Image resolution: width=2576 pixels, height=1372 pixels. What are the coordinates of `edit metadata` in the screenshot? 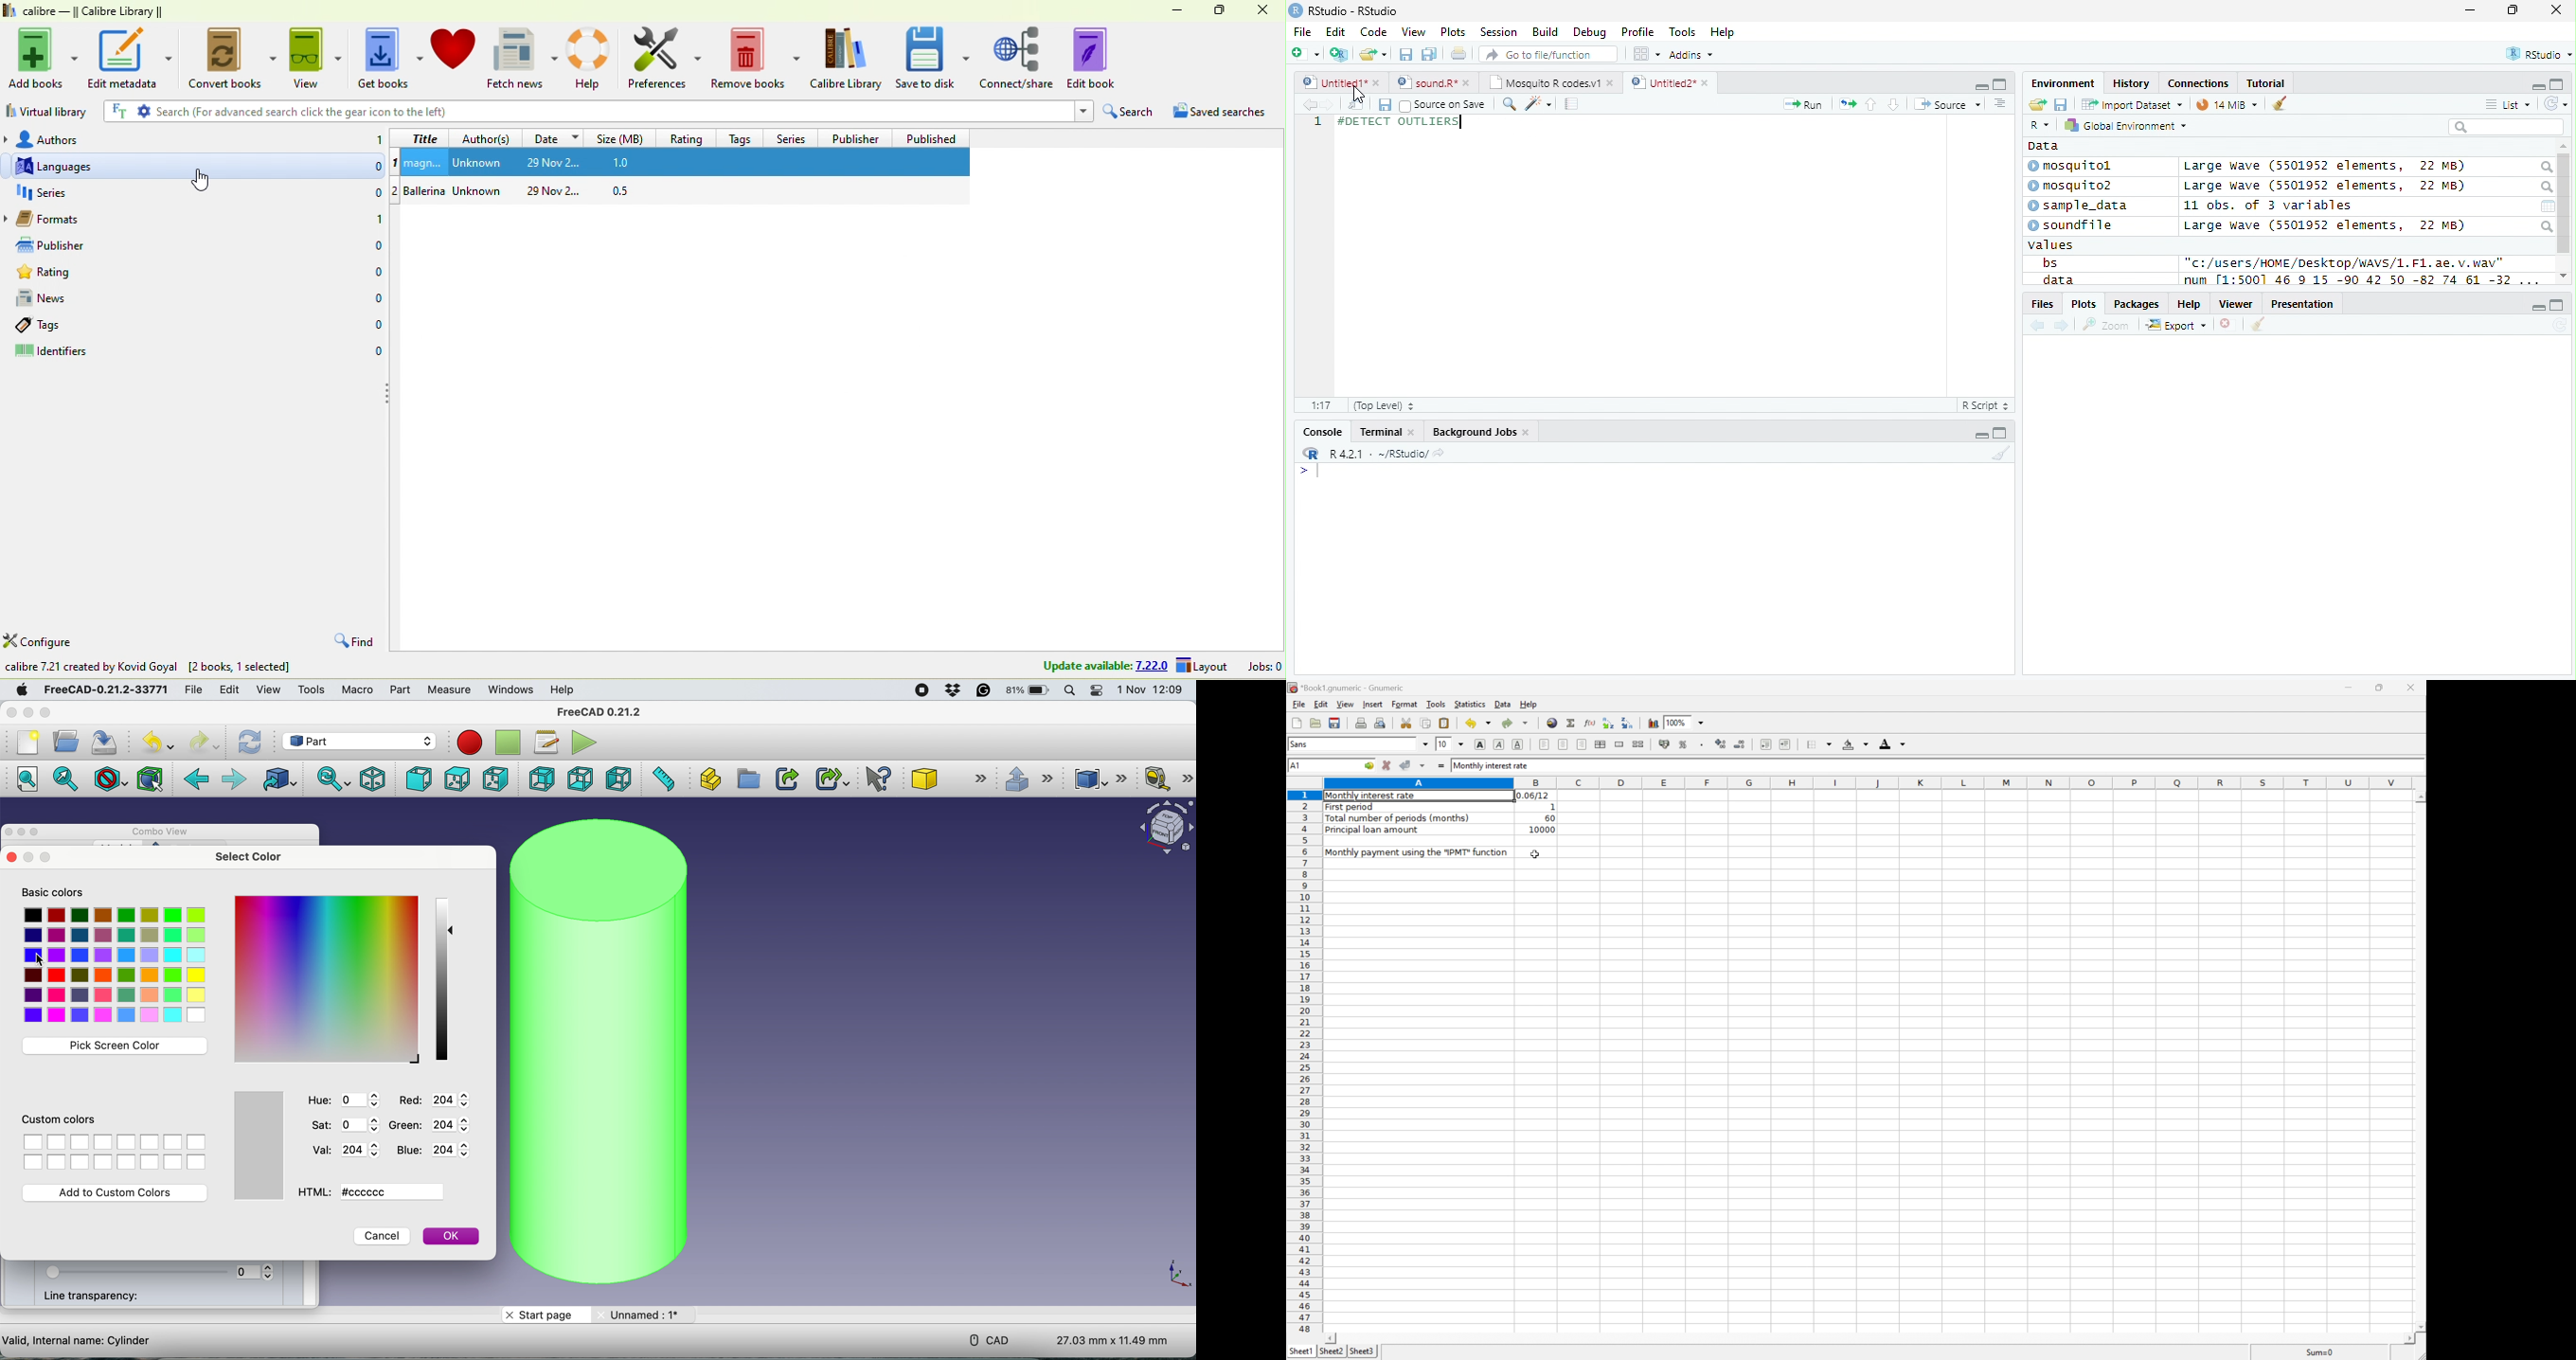 It's located at (132, 57).